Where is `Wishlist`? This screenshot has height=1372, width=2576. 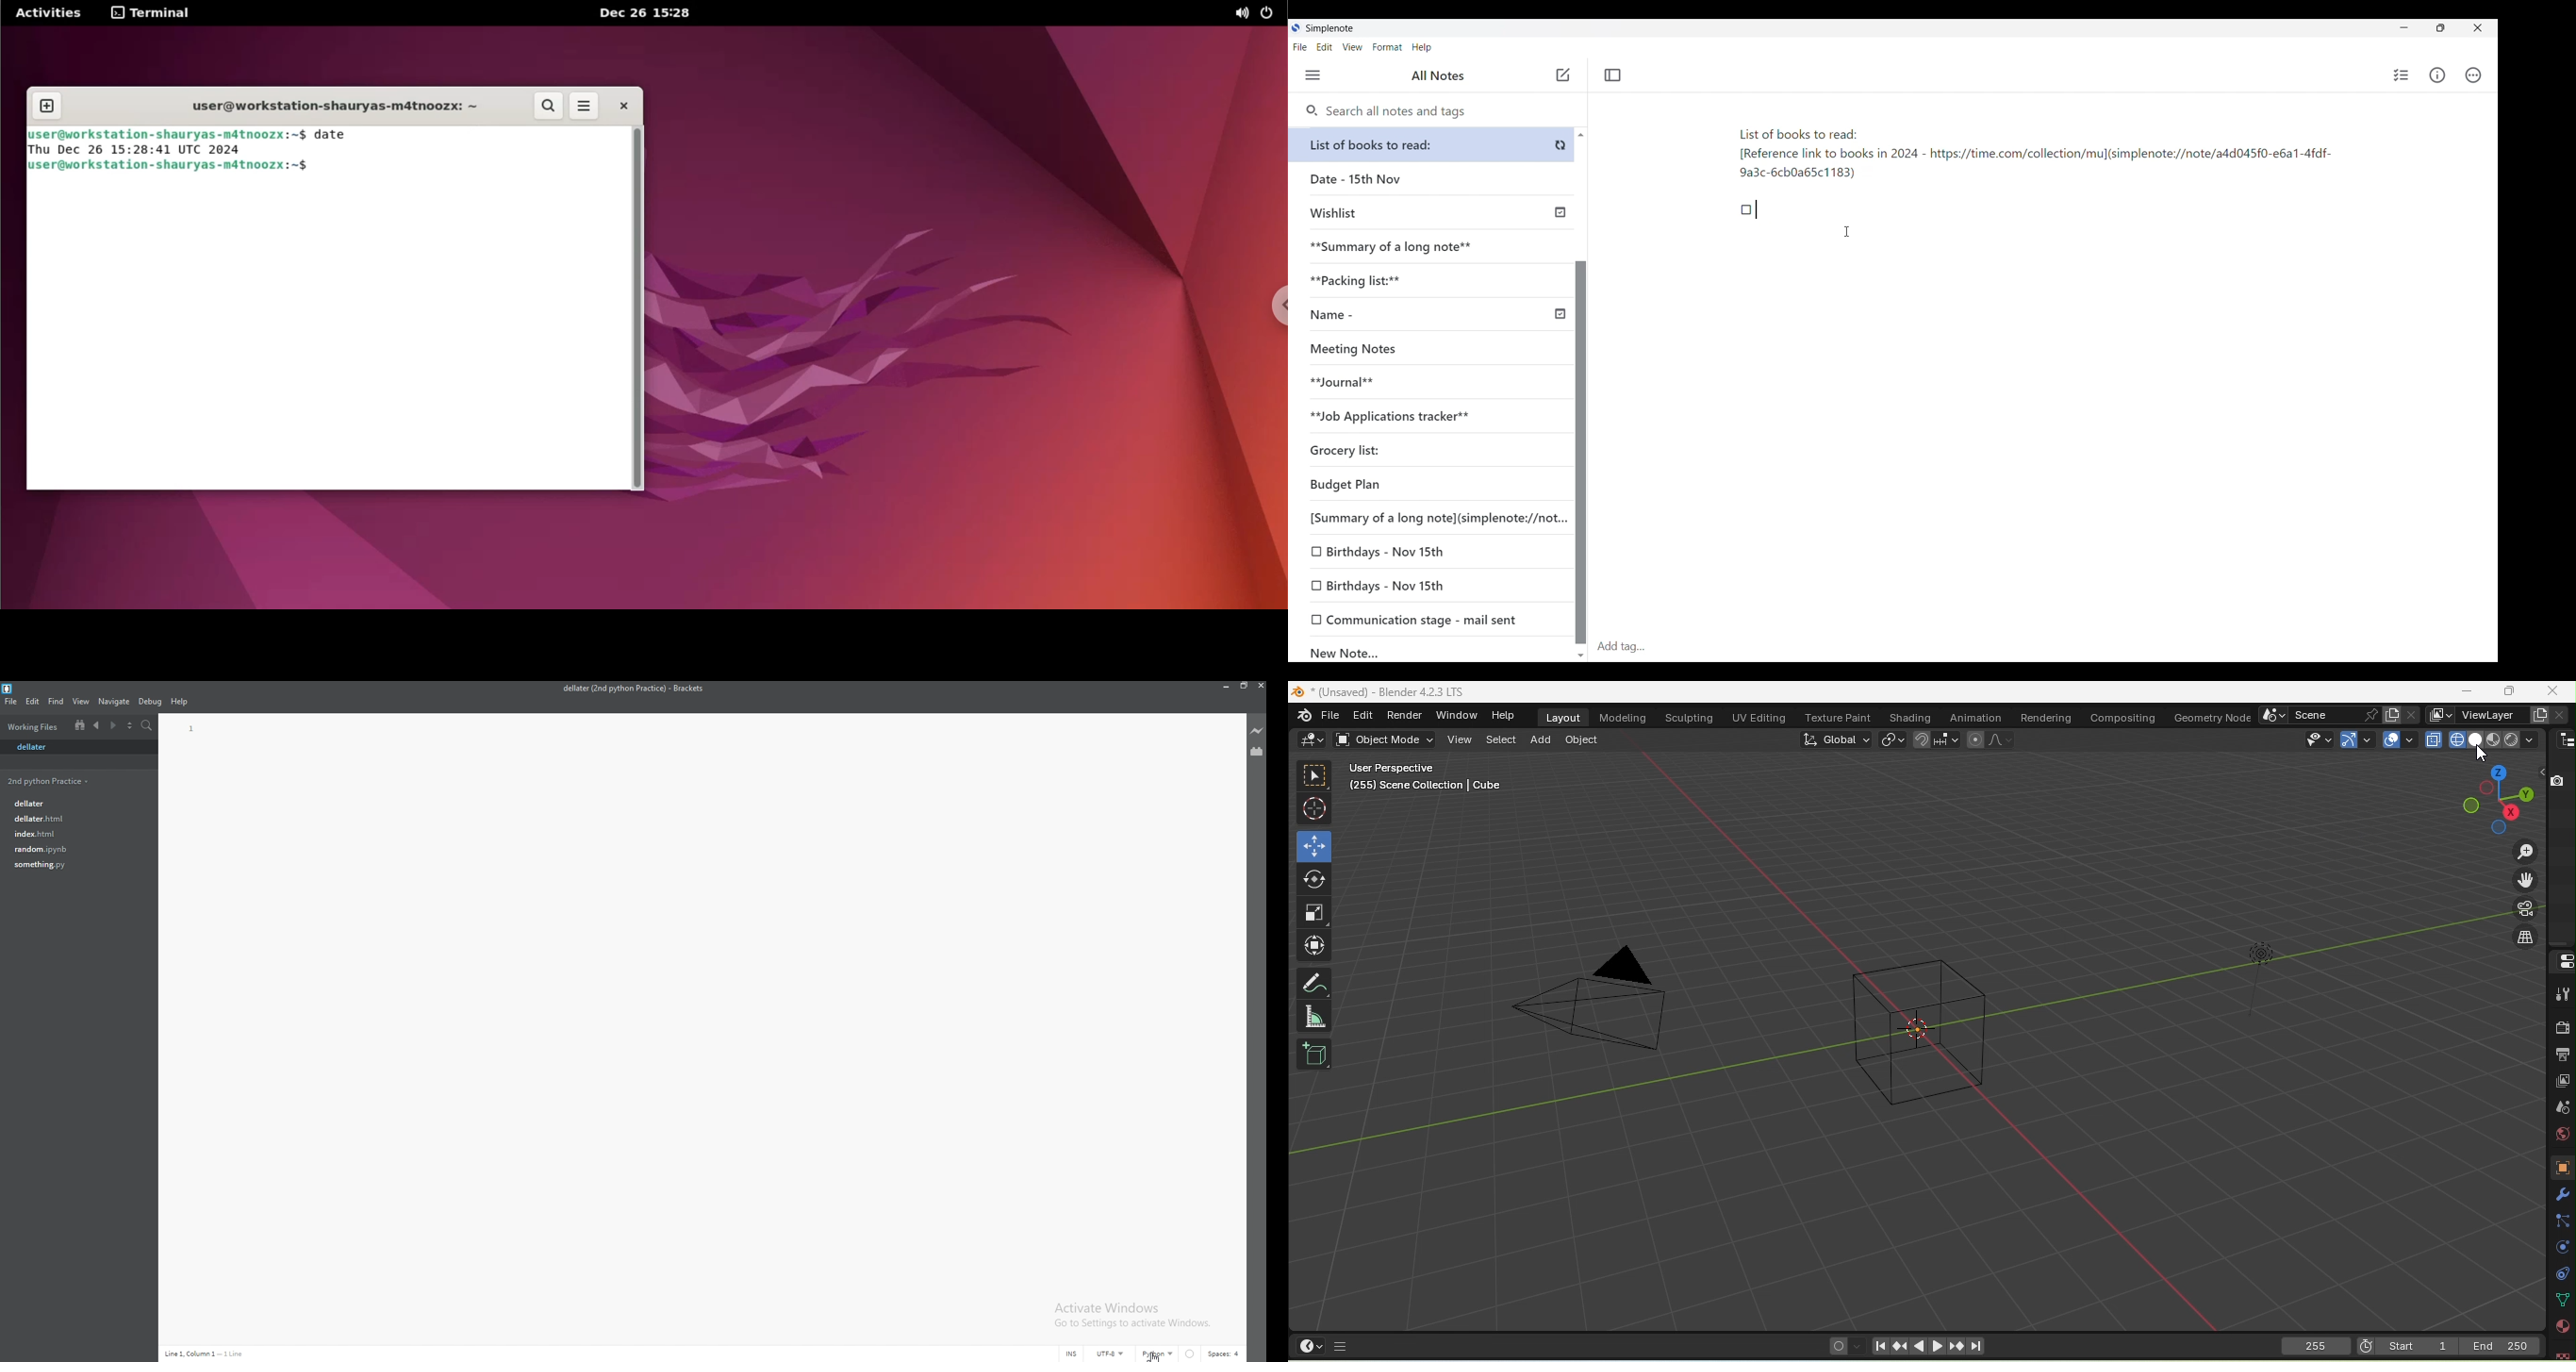
Wishlist is located at coordinates (1434, 211).